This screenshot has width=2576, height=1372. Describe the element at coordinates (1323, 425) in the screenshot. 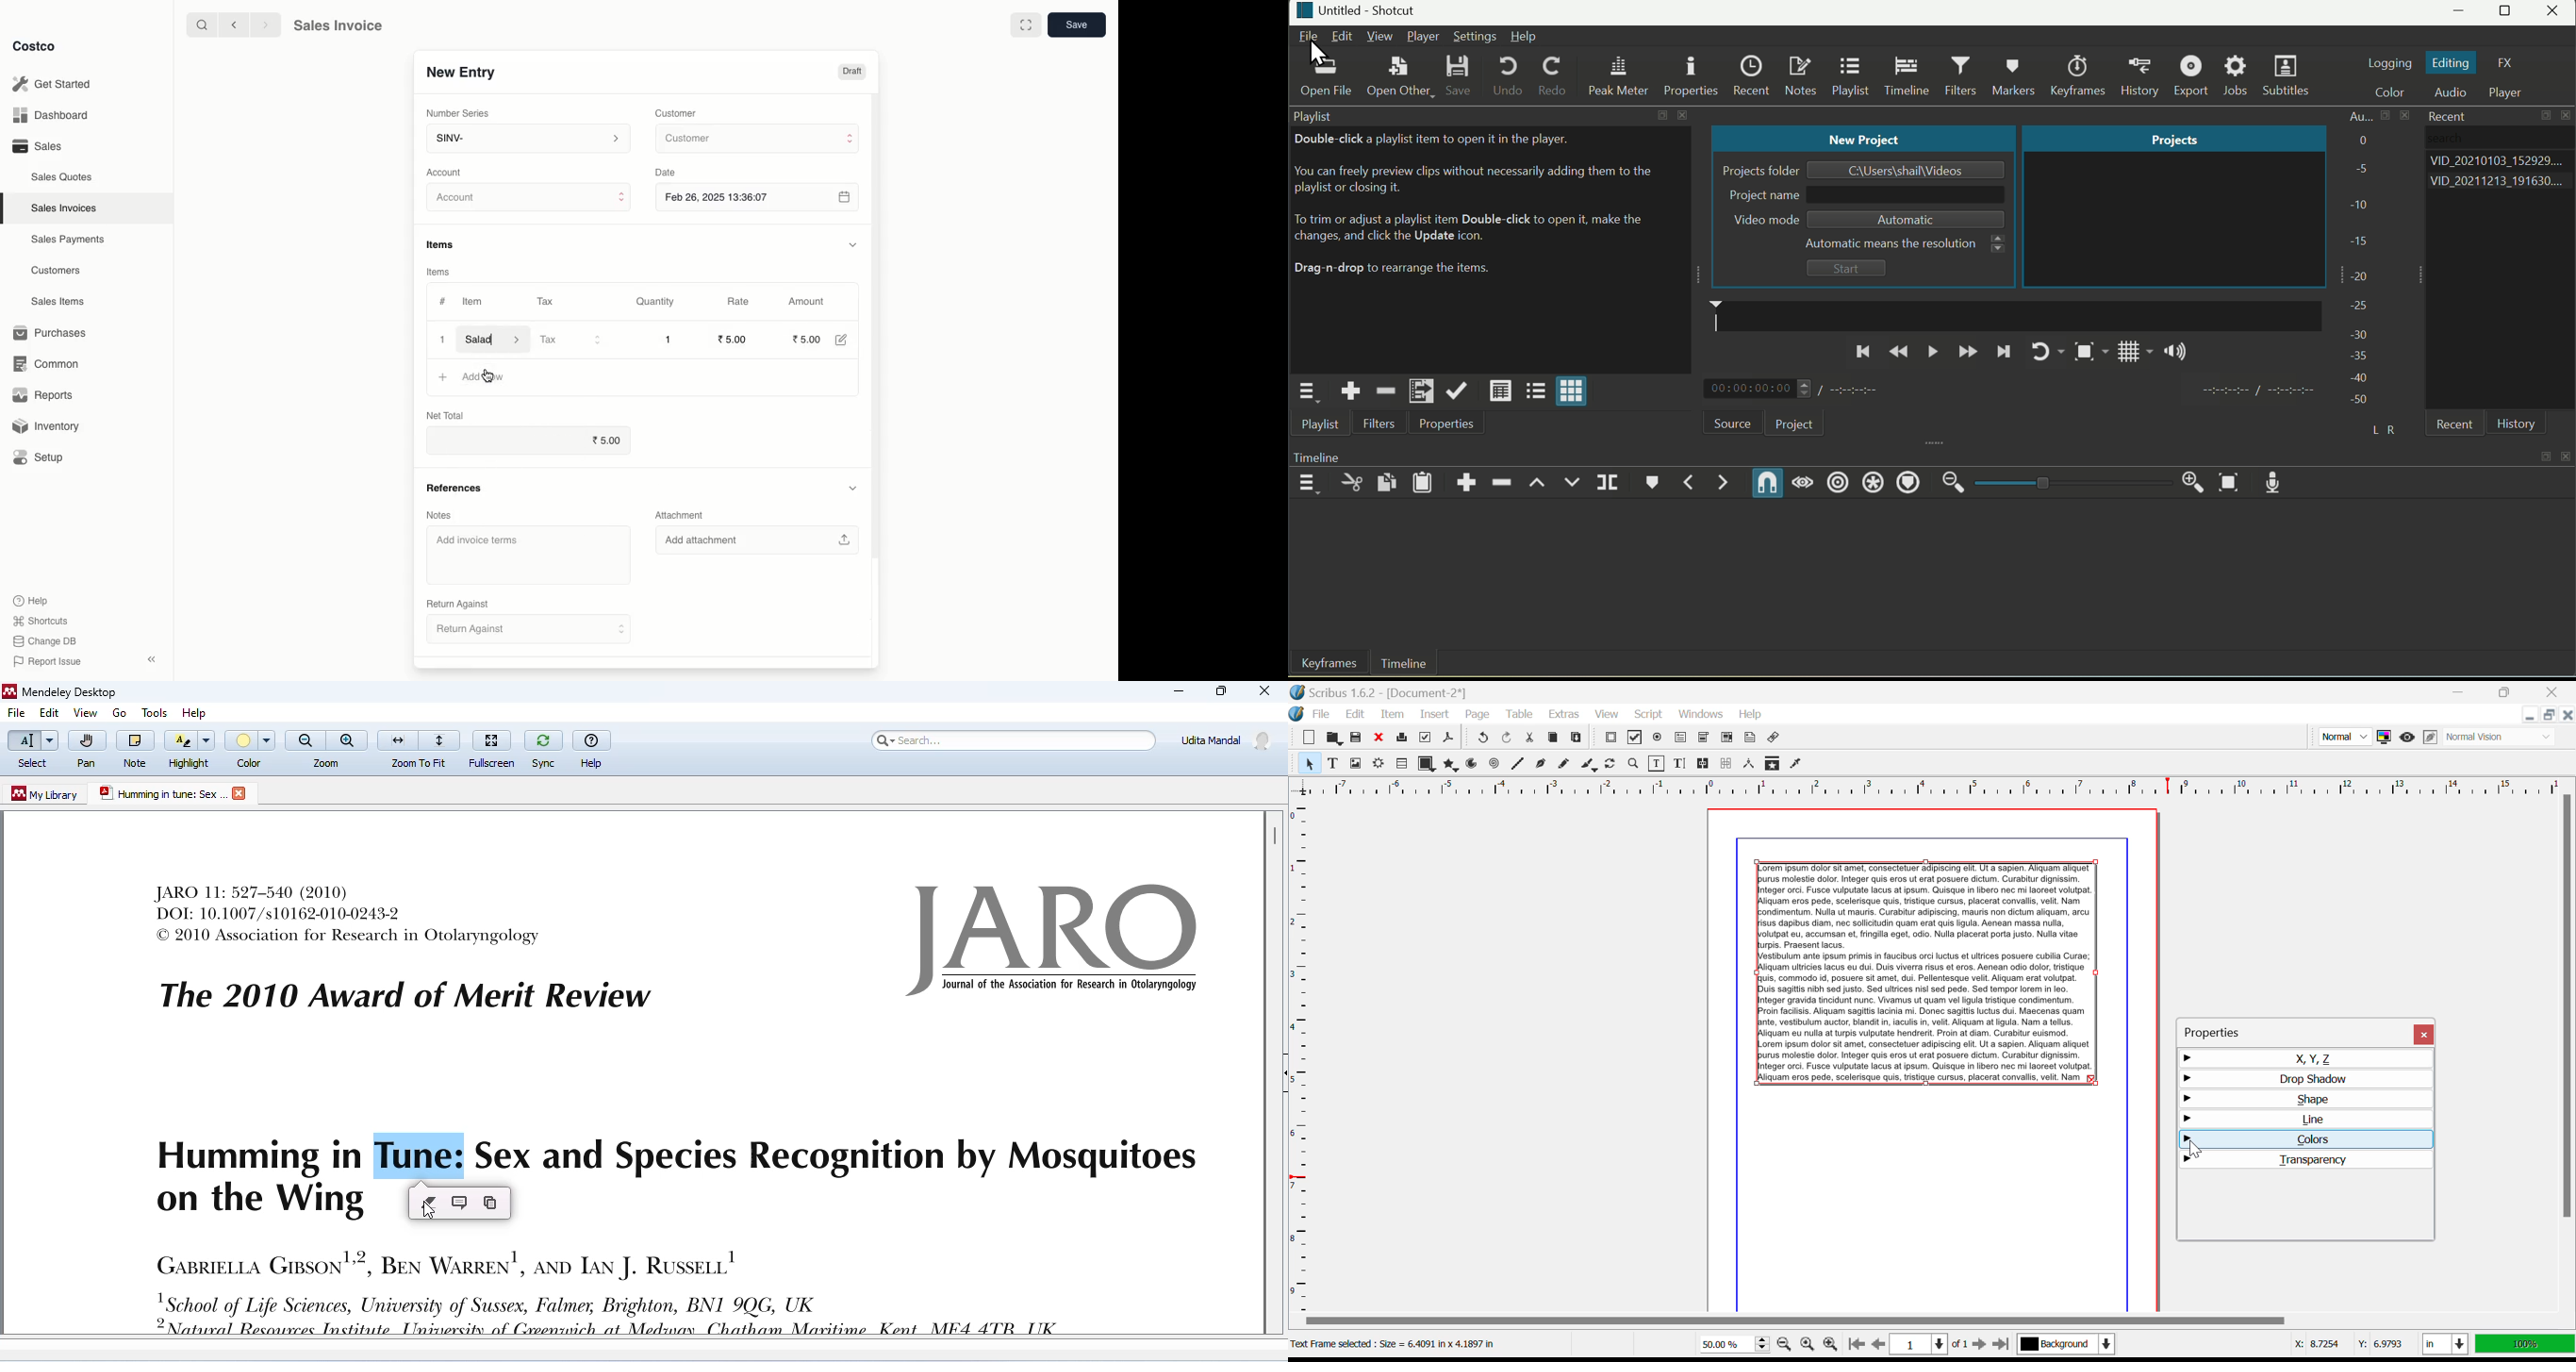

I see `Playlist` at that location.